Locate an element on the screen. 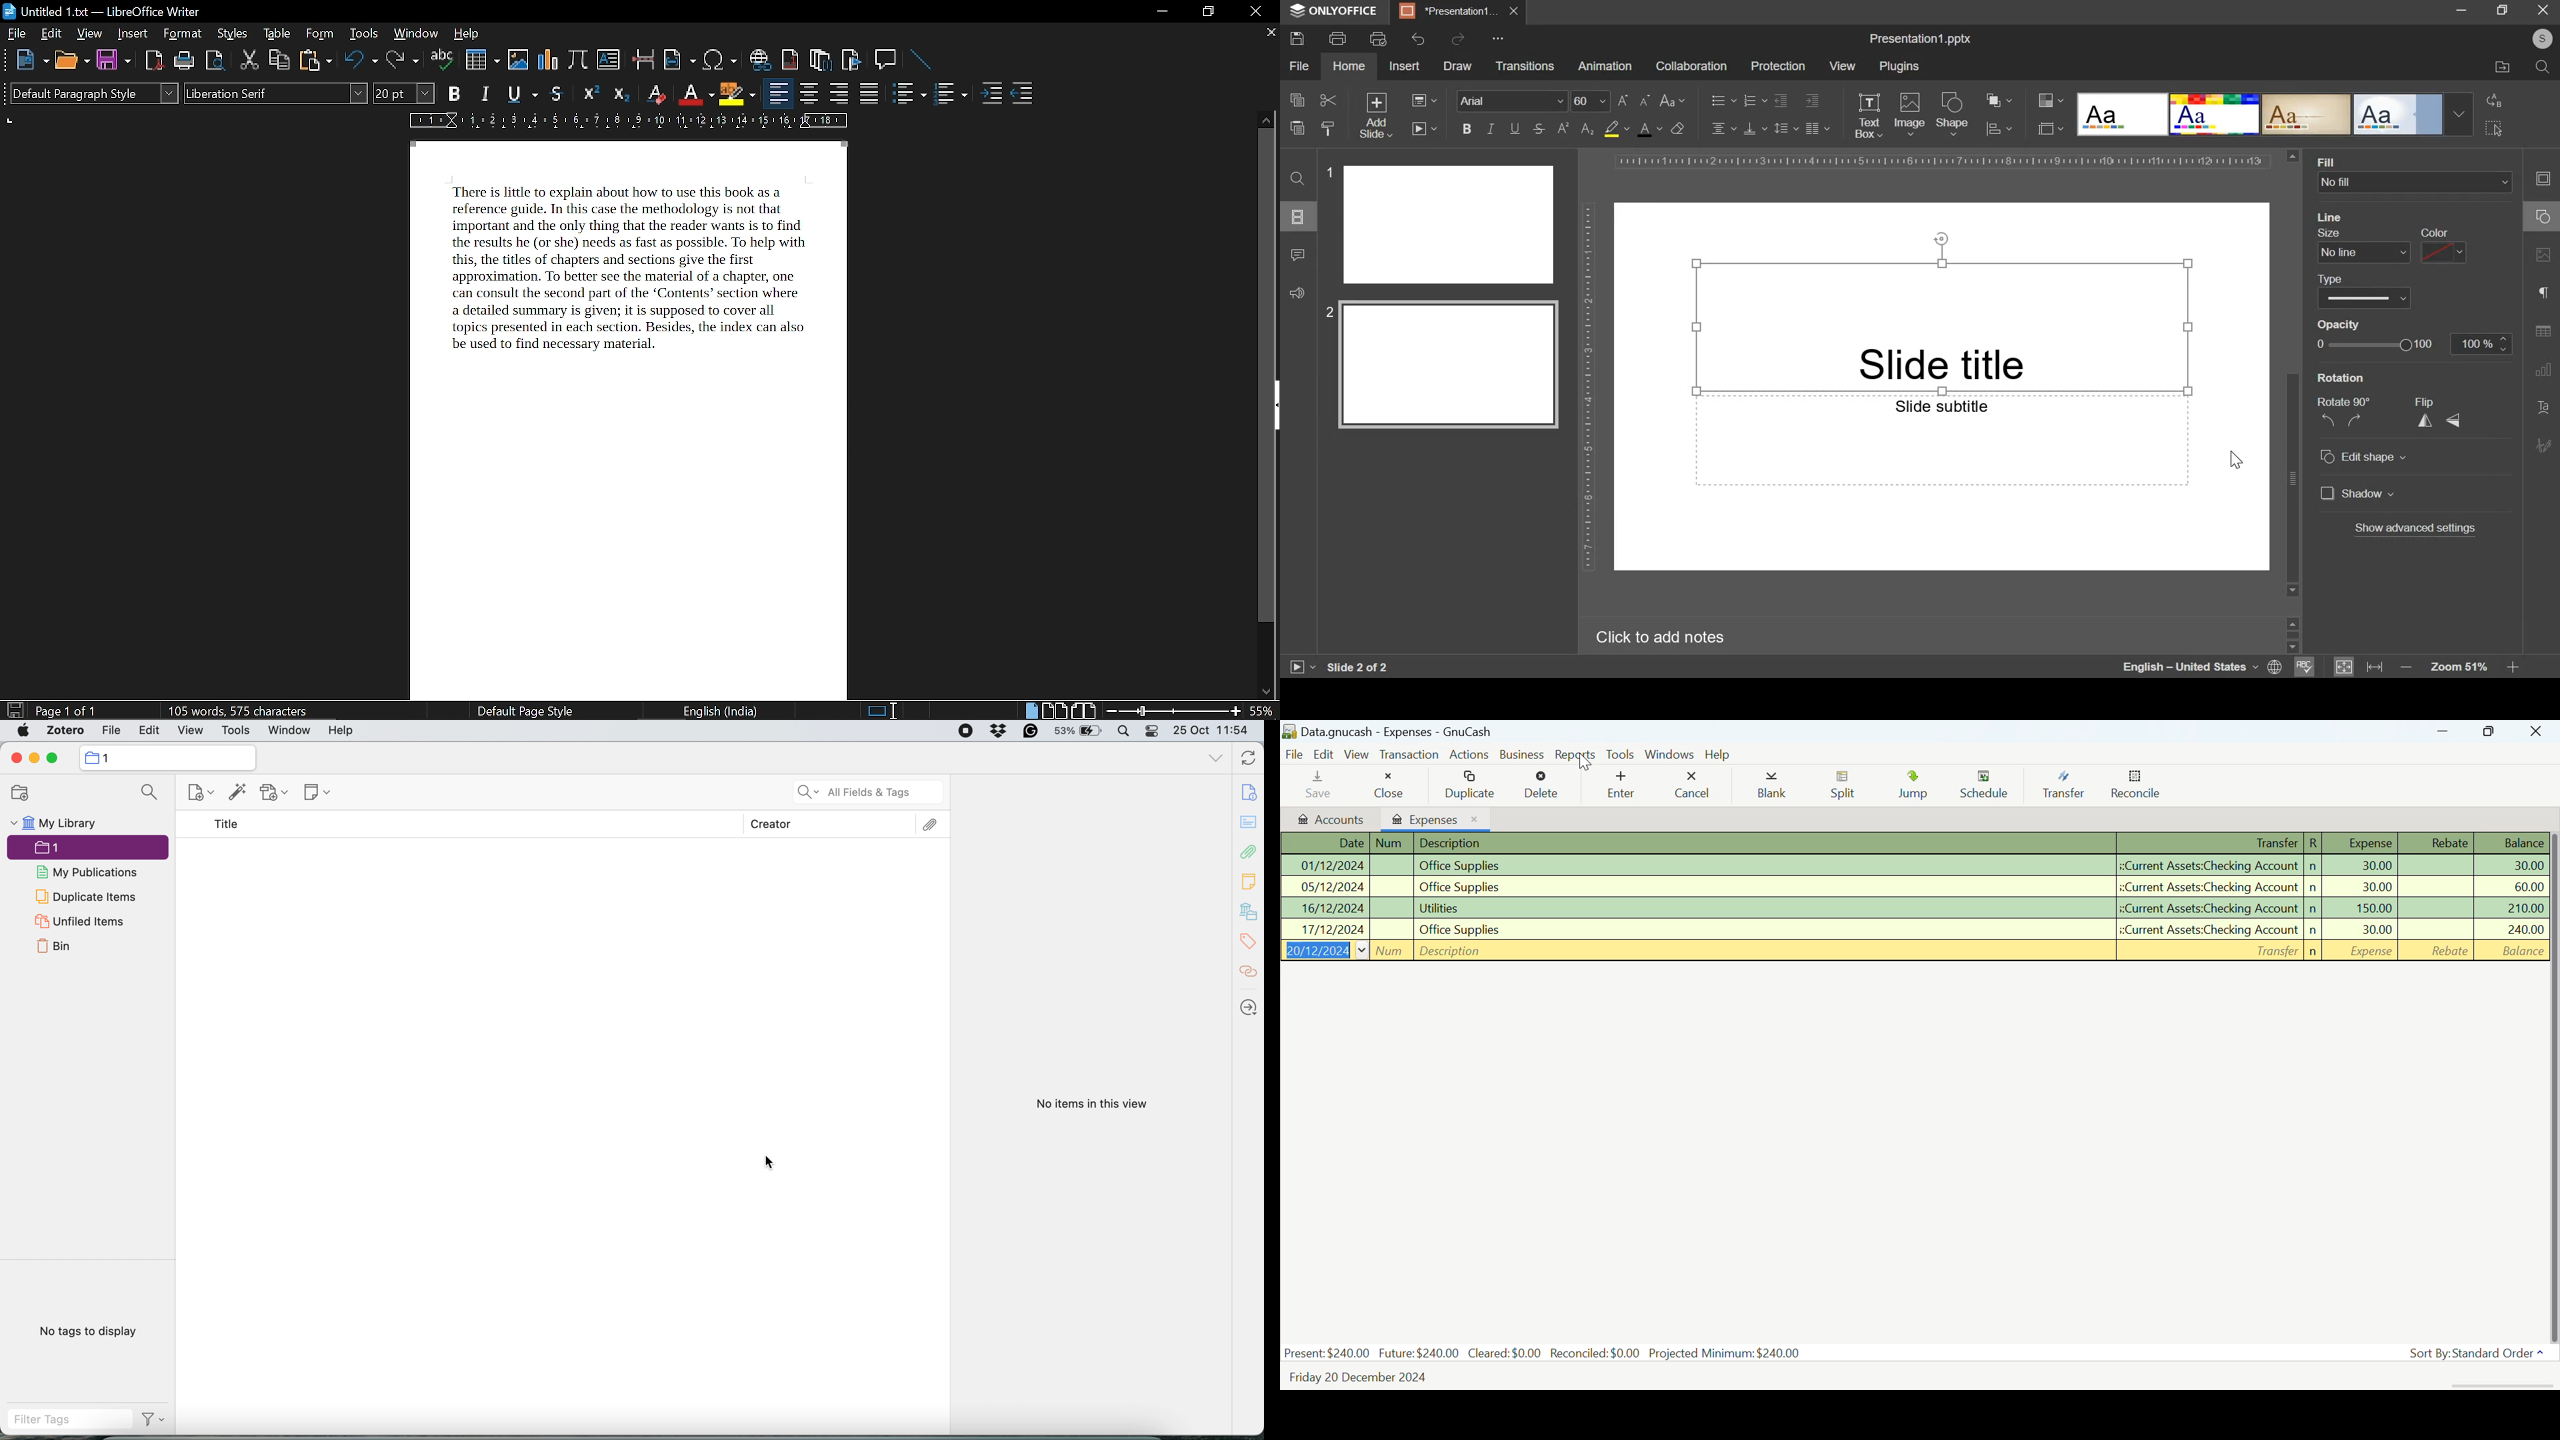 The width and height of the screenshot is (2576, 1456). view is located at coordinates (186, 730).